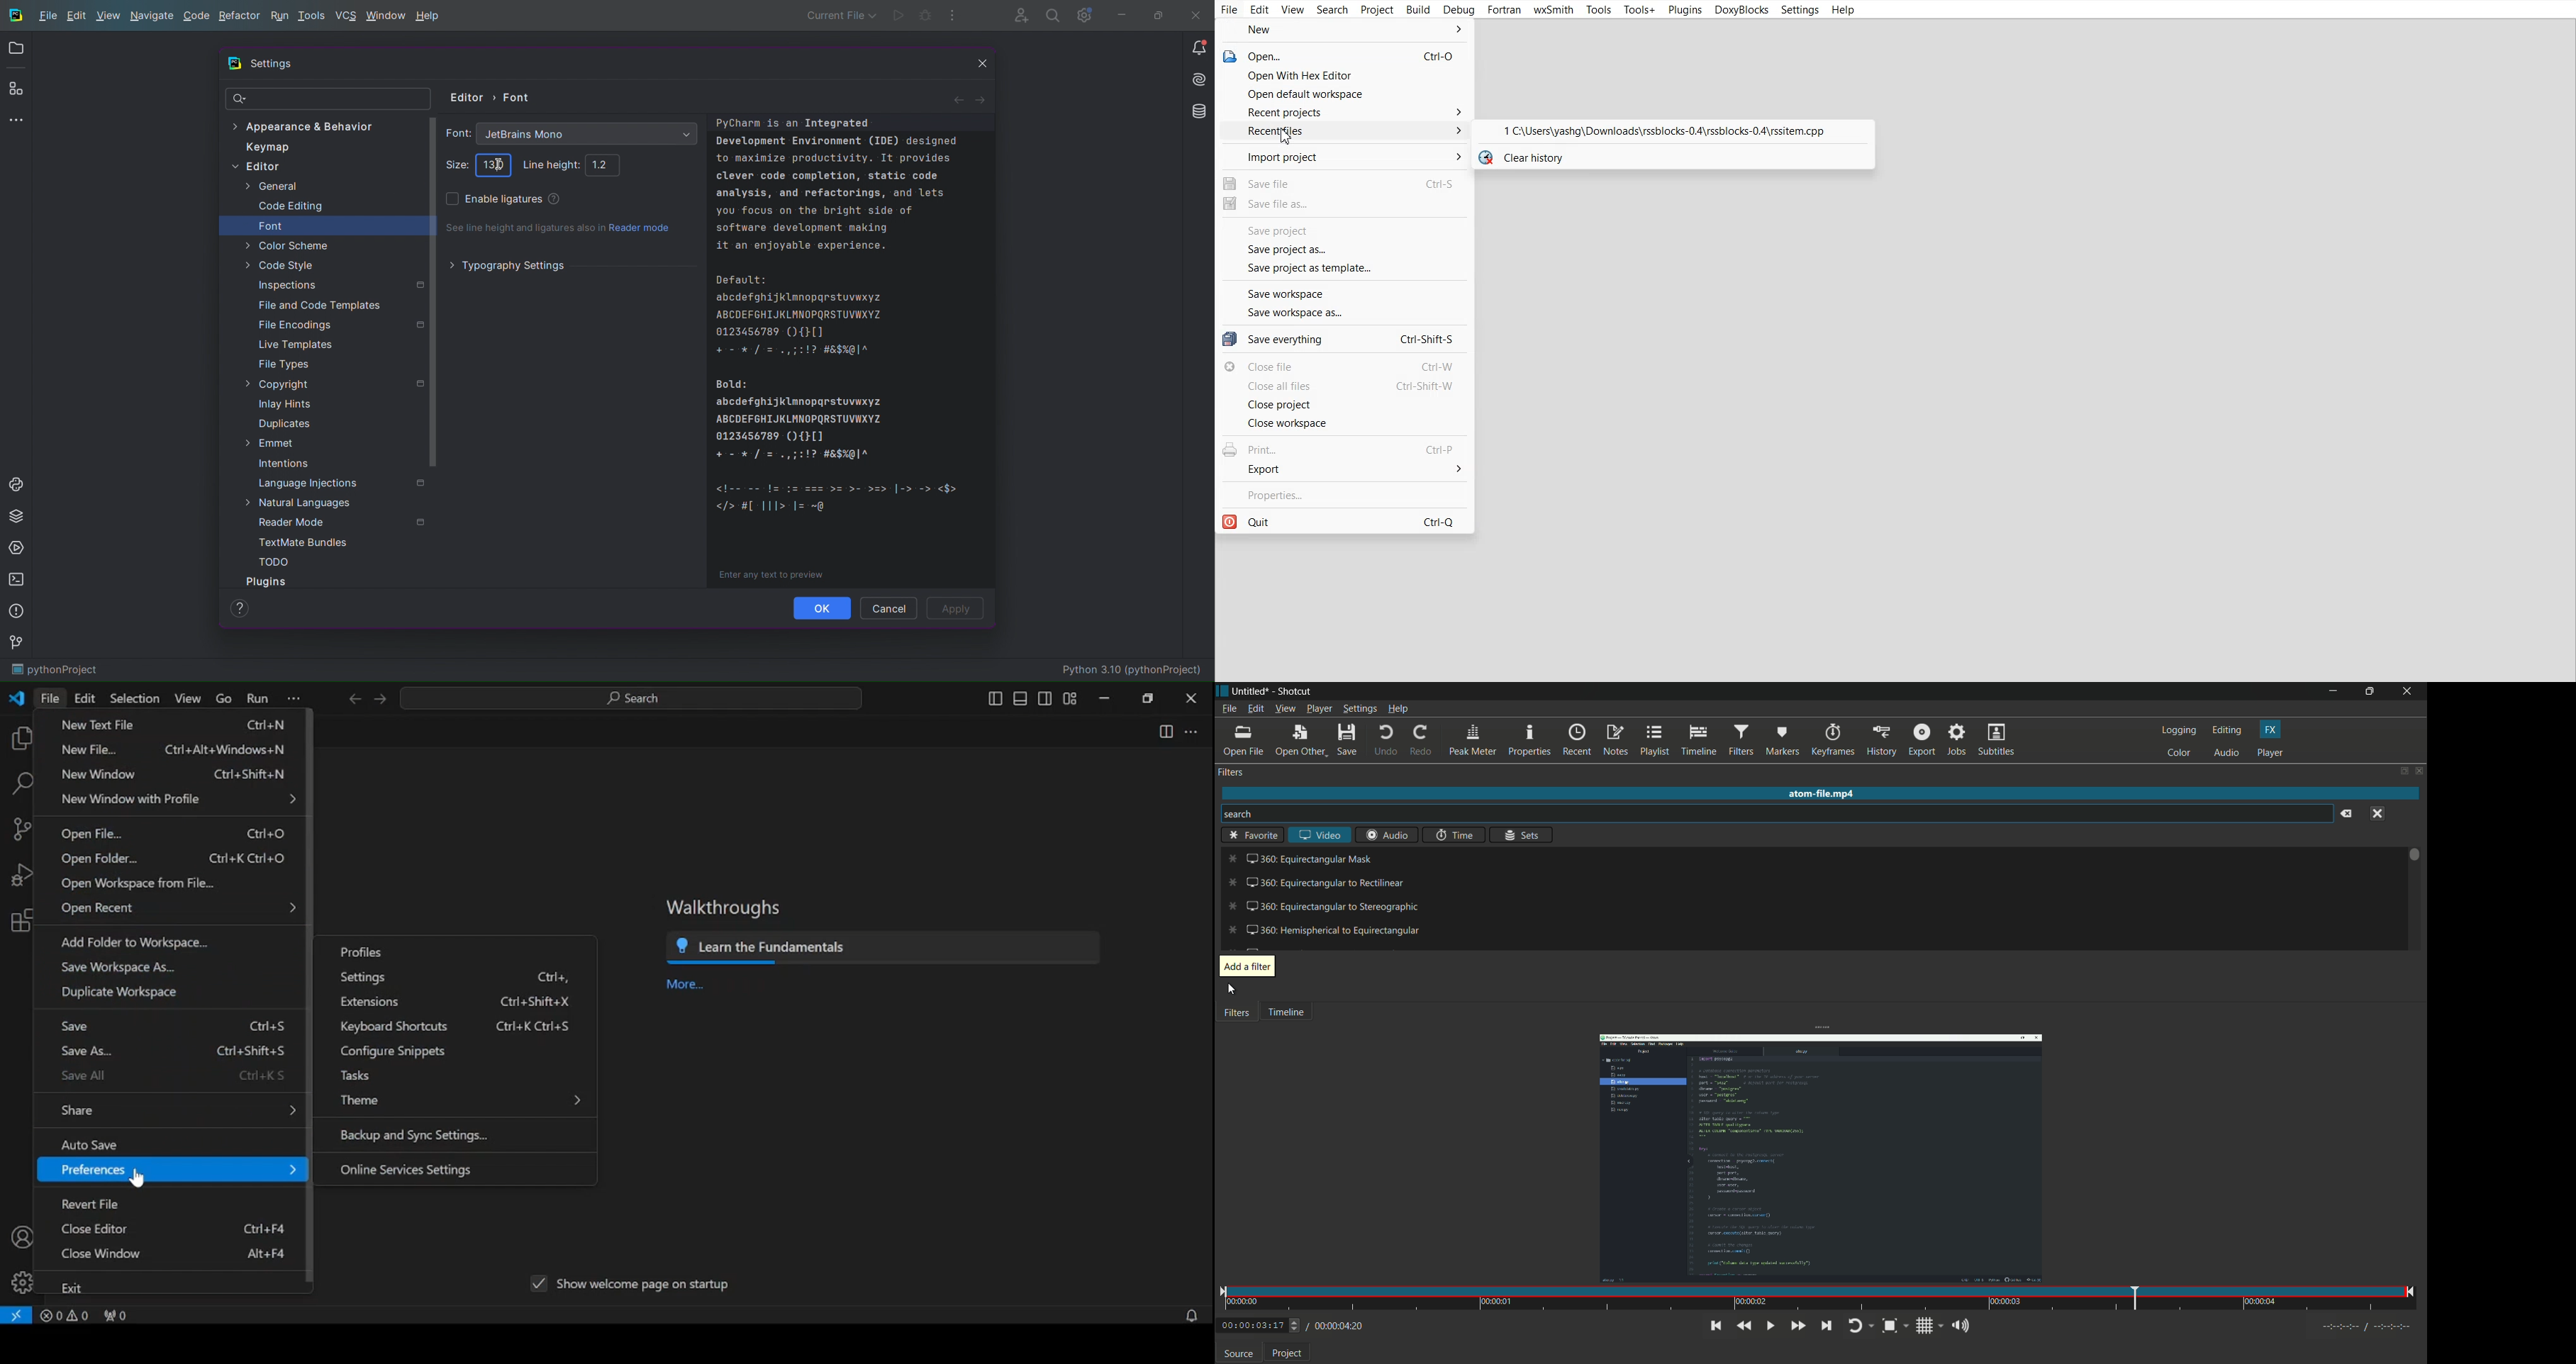 The height and width of the screenshot is (1372, 2576). Describe the element at coordinates (1232, 772) in the screenshot. I see `filters` at that location.